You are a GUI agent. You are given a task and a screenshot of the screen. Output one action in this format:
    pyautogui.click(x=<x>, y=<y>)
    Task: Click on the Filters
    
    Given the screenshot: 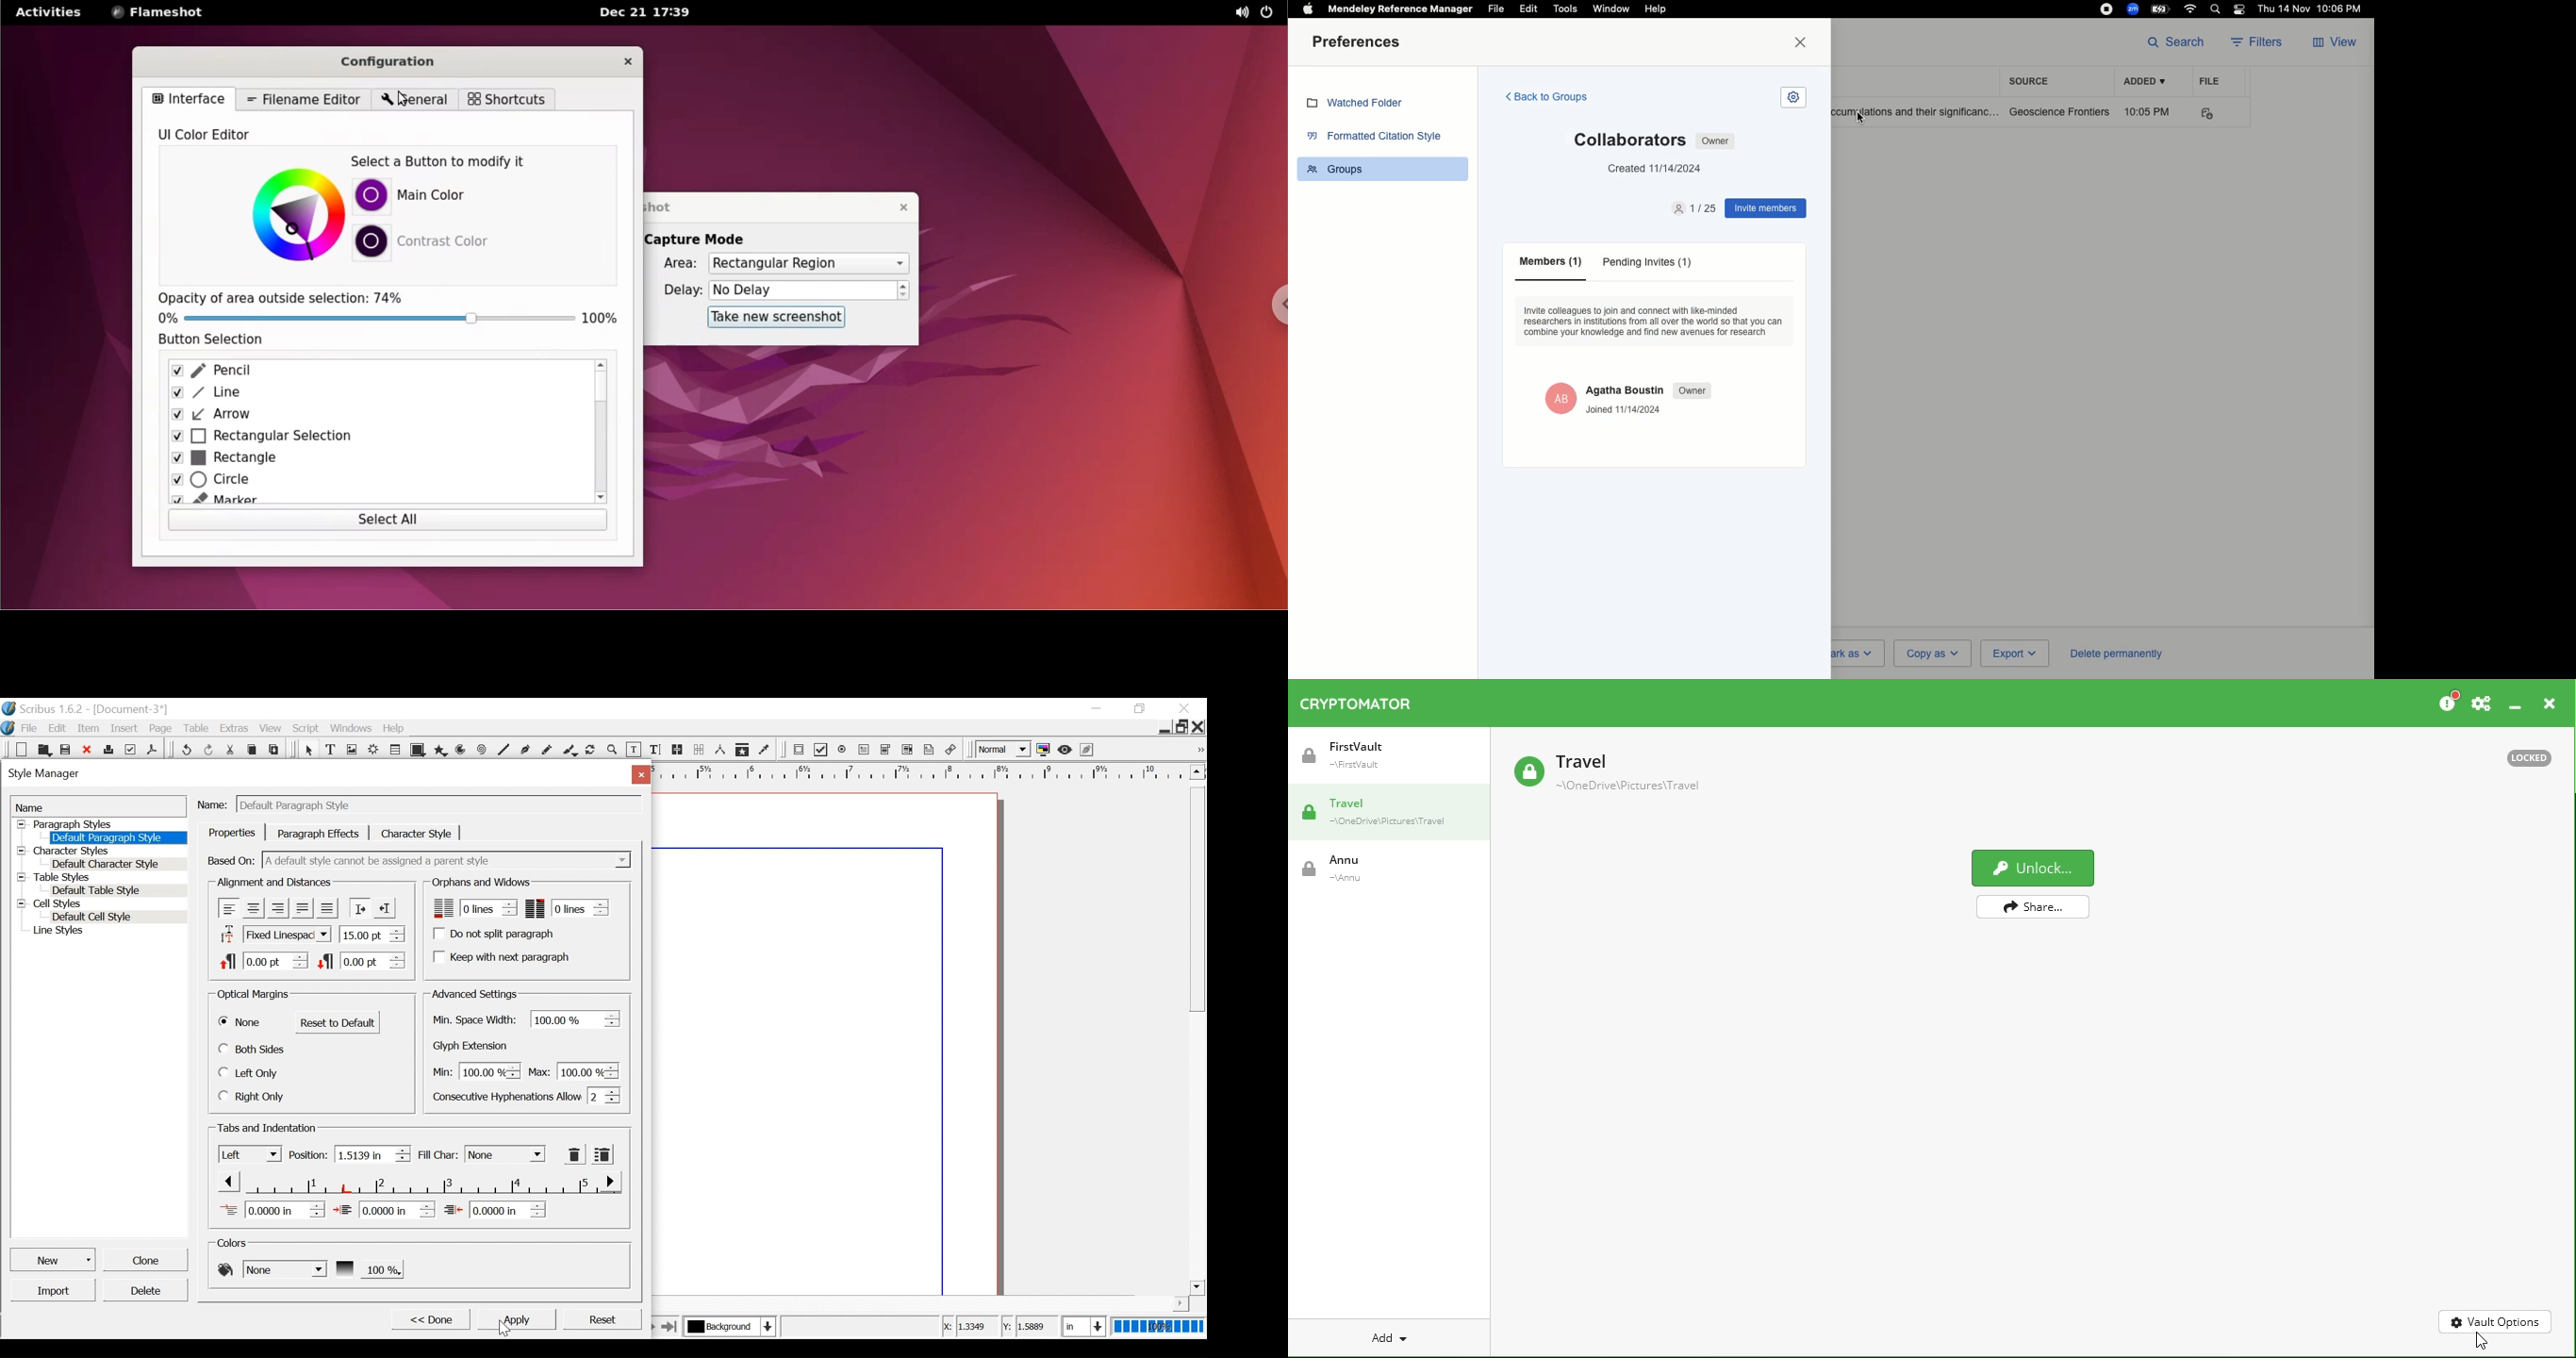 What is the action you would take?
    pyautogui.click(x=2261, y=43)
    